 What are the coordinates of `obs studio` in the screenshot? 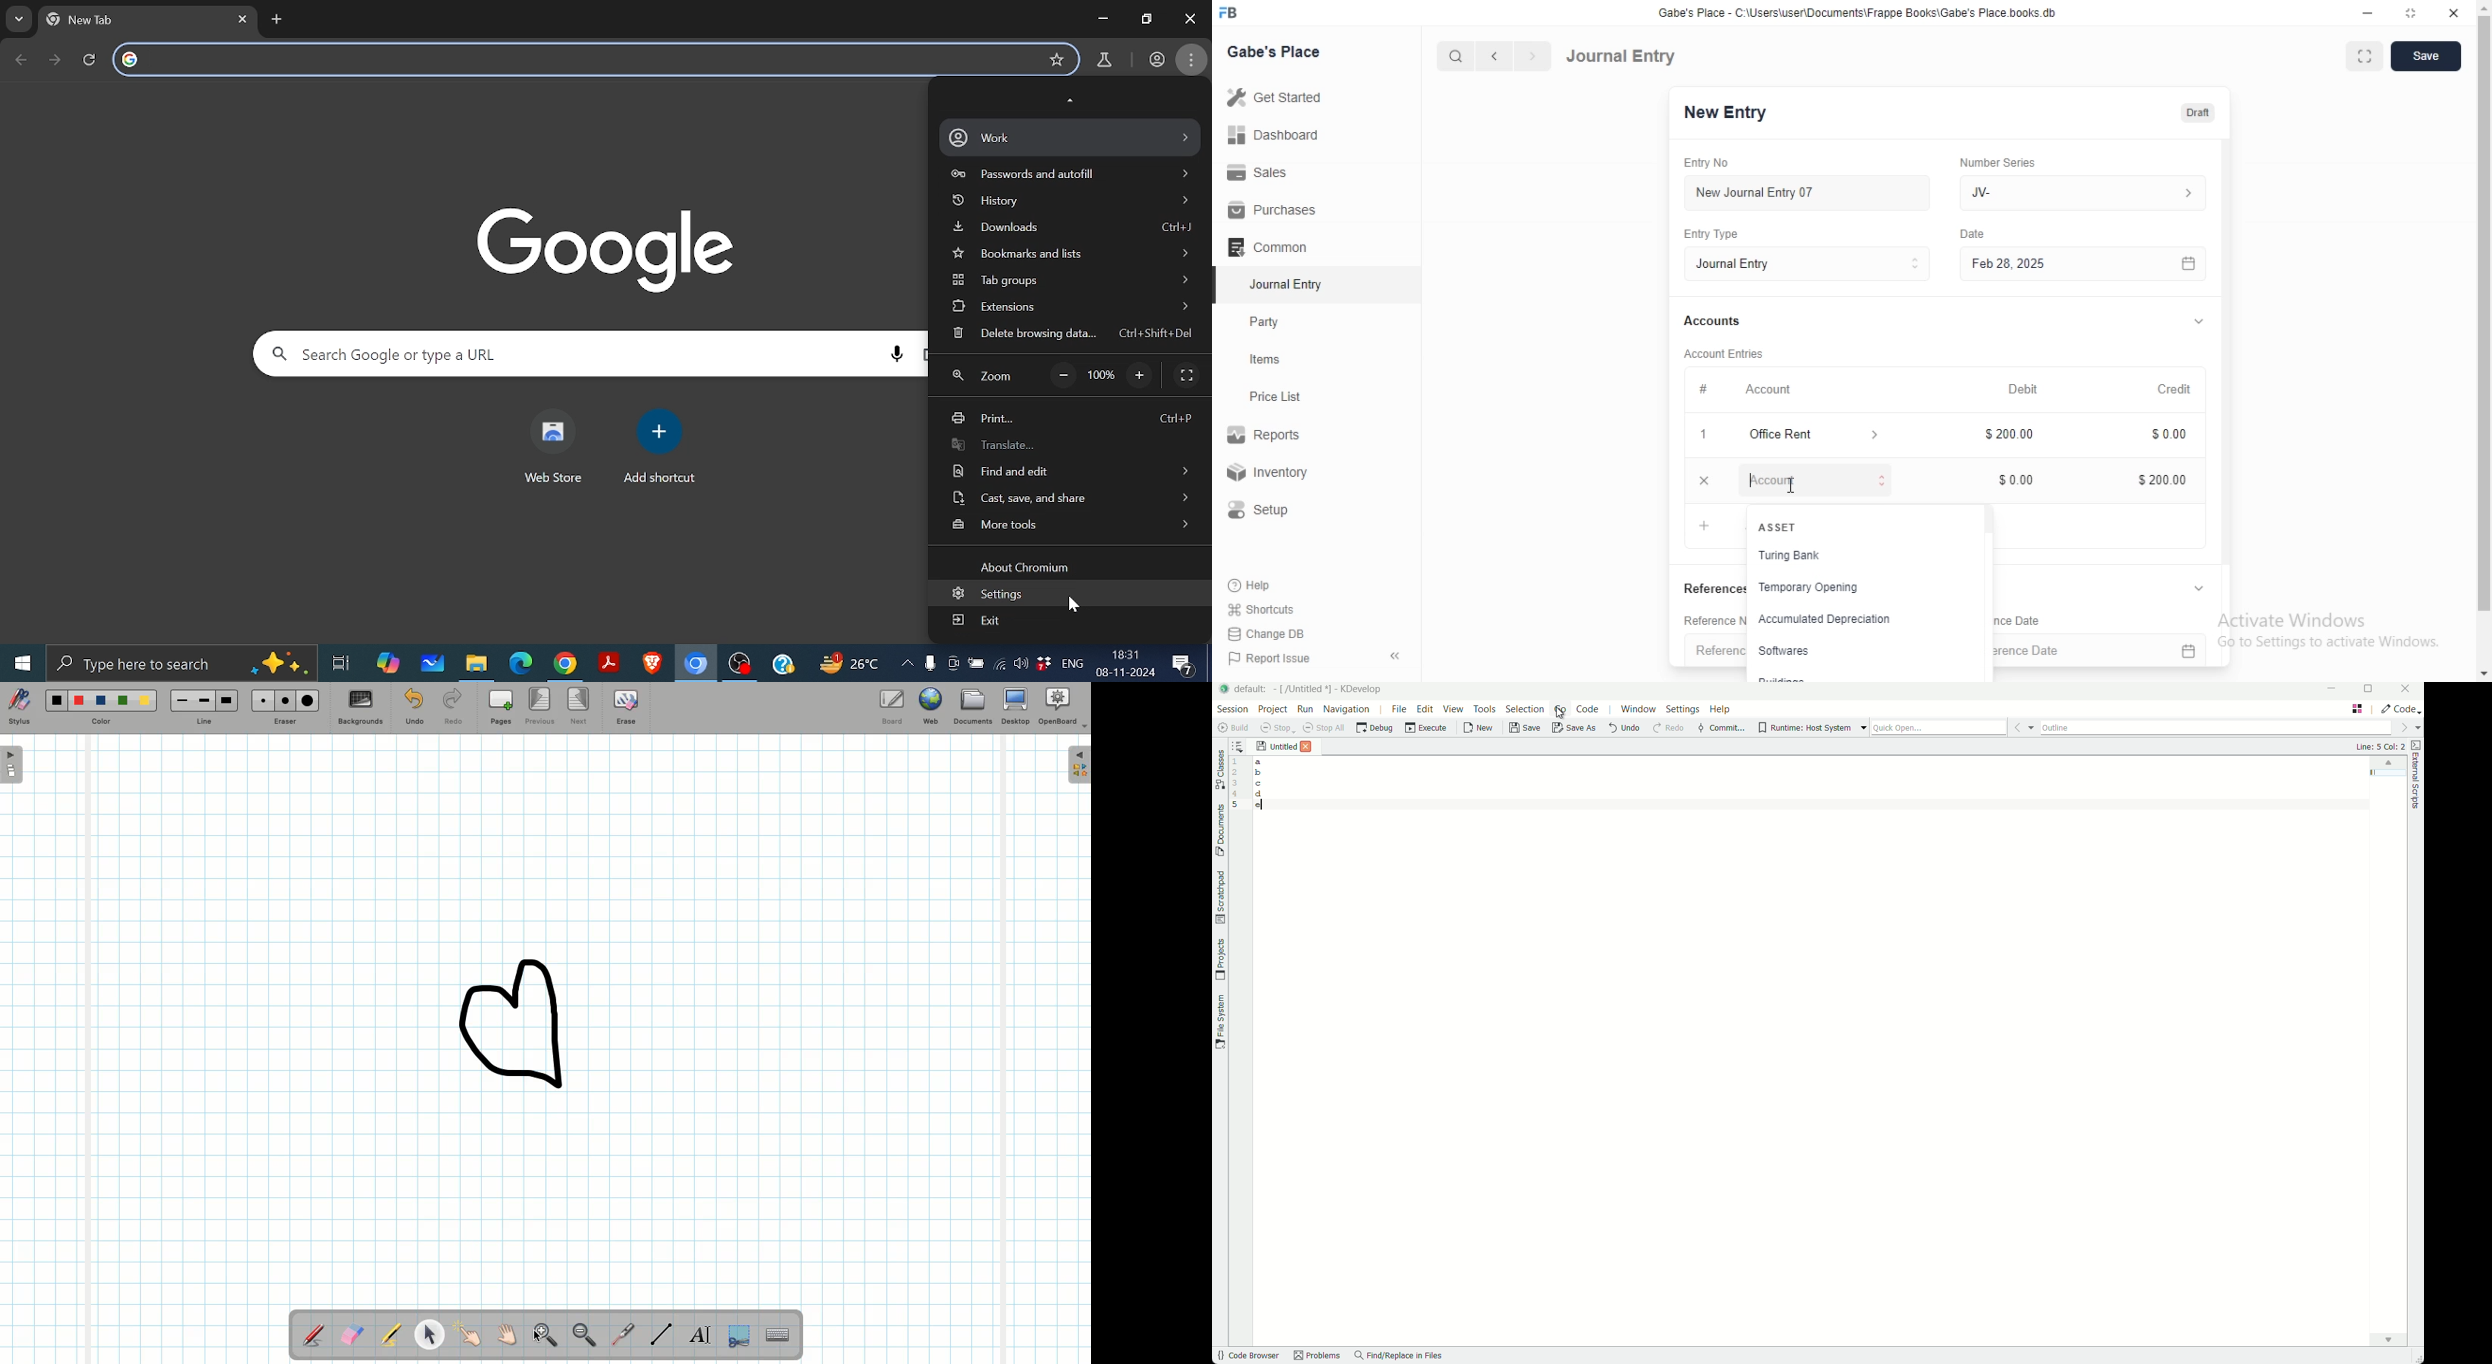 It's located at (741, 666).